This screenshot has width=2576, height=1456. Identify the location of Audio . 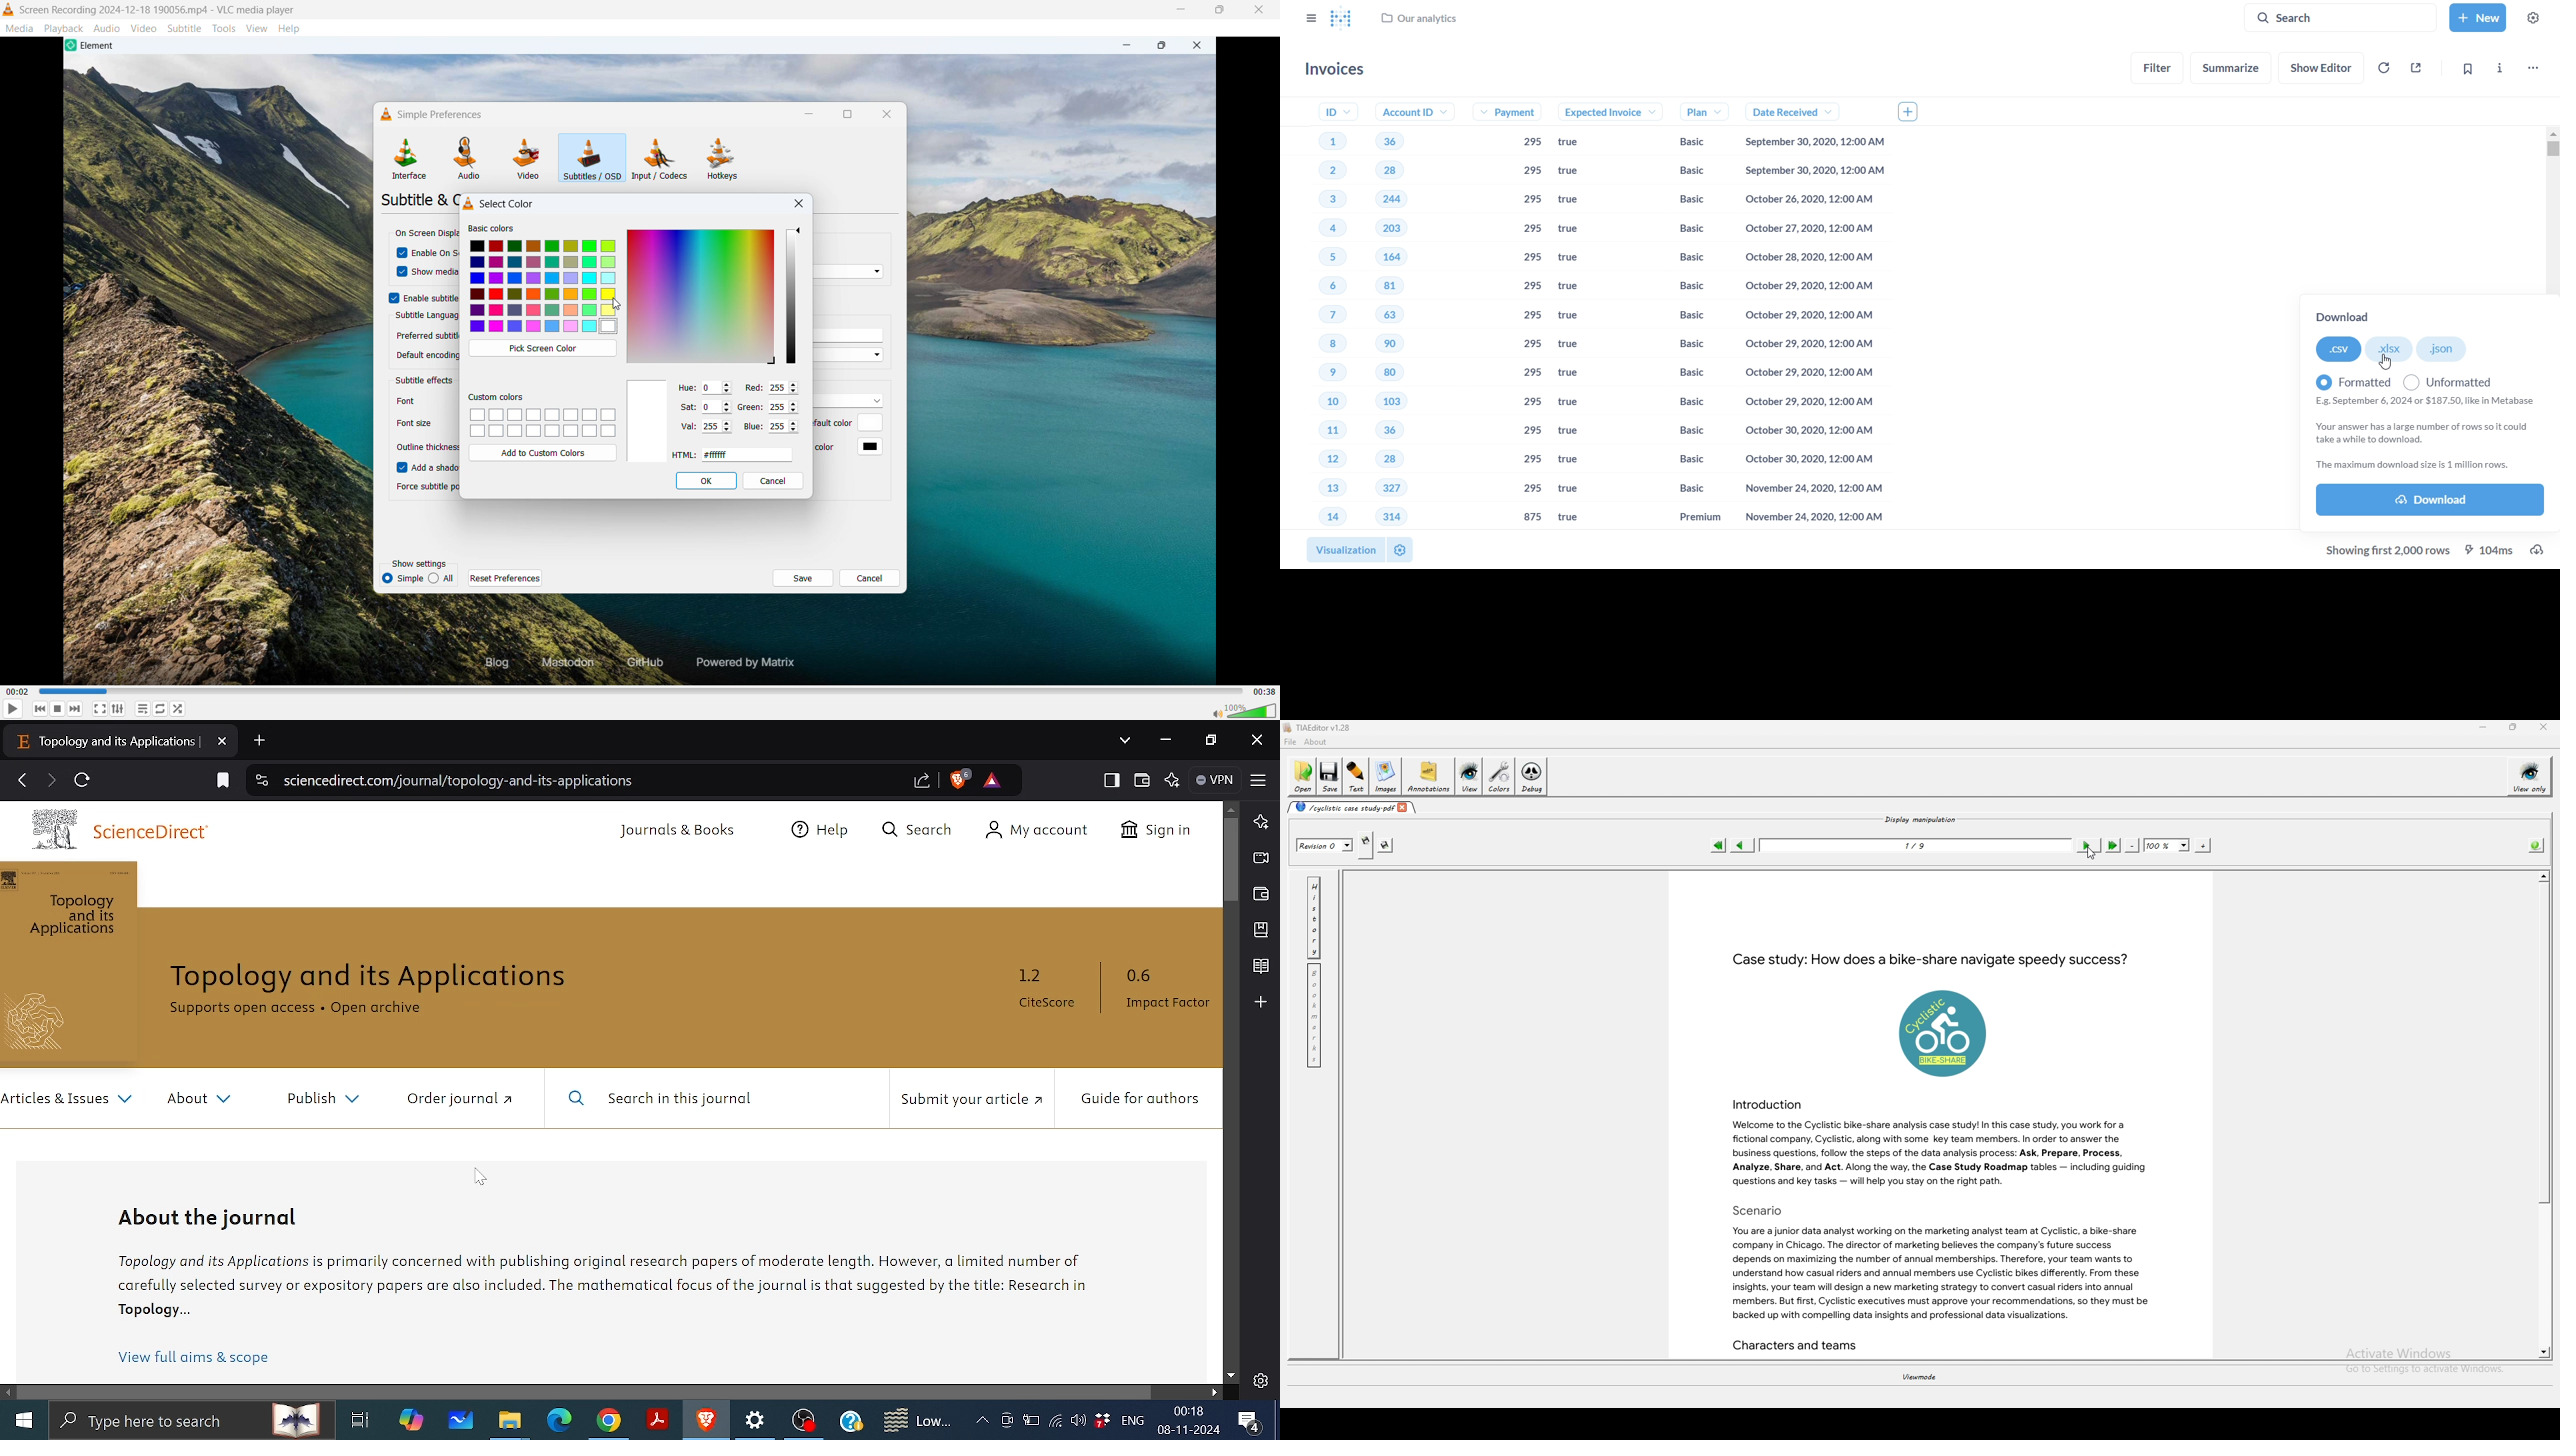
(107, 28).